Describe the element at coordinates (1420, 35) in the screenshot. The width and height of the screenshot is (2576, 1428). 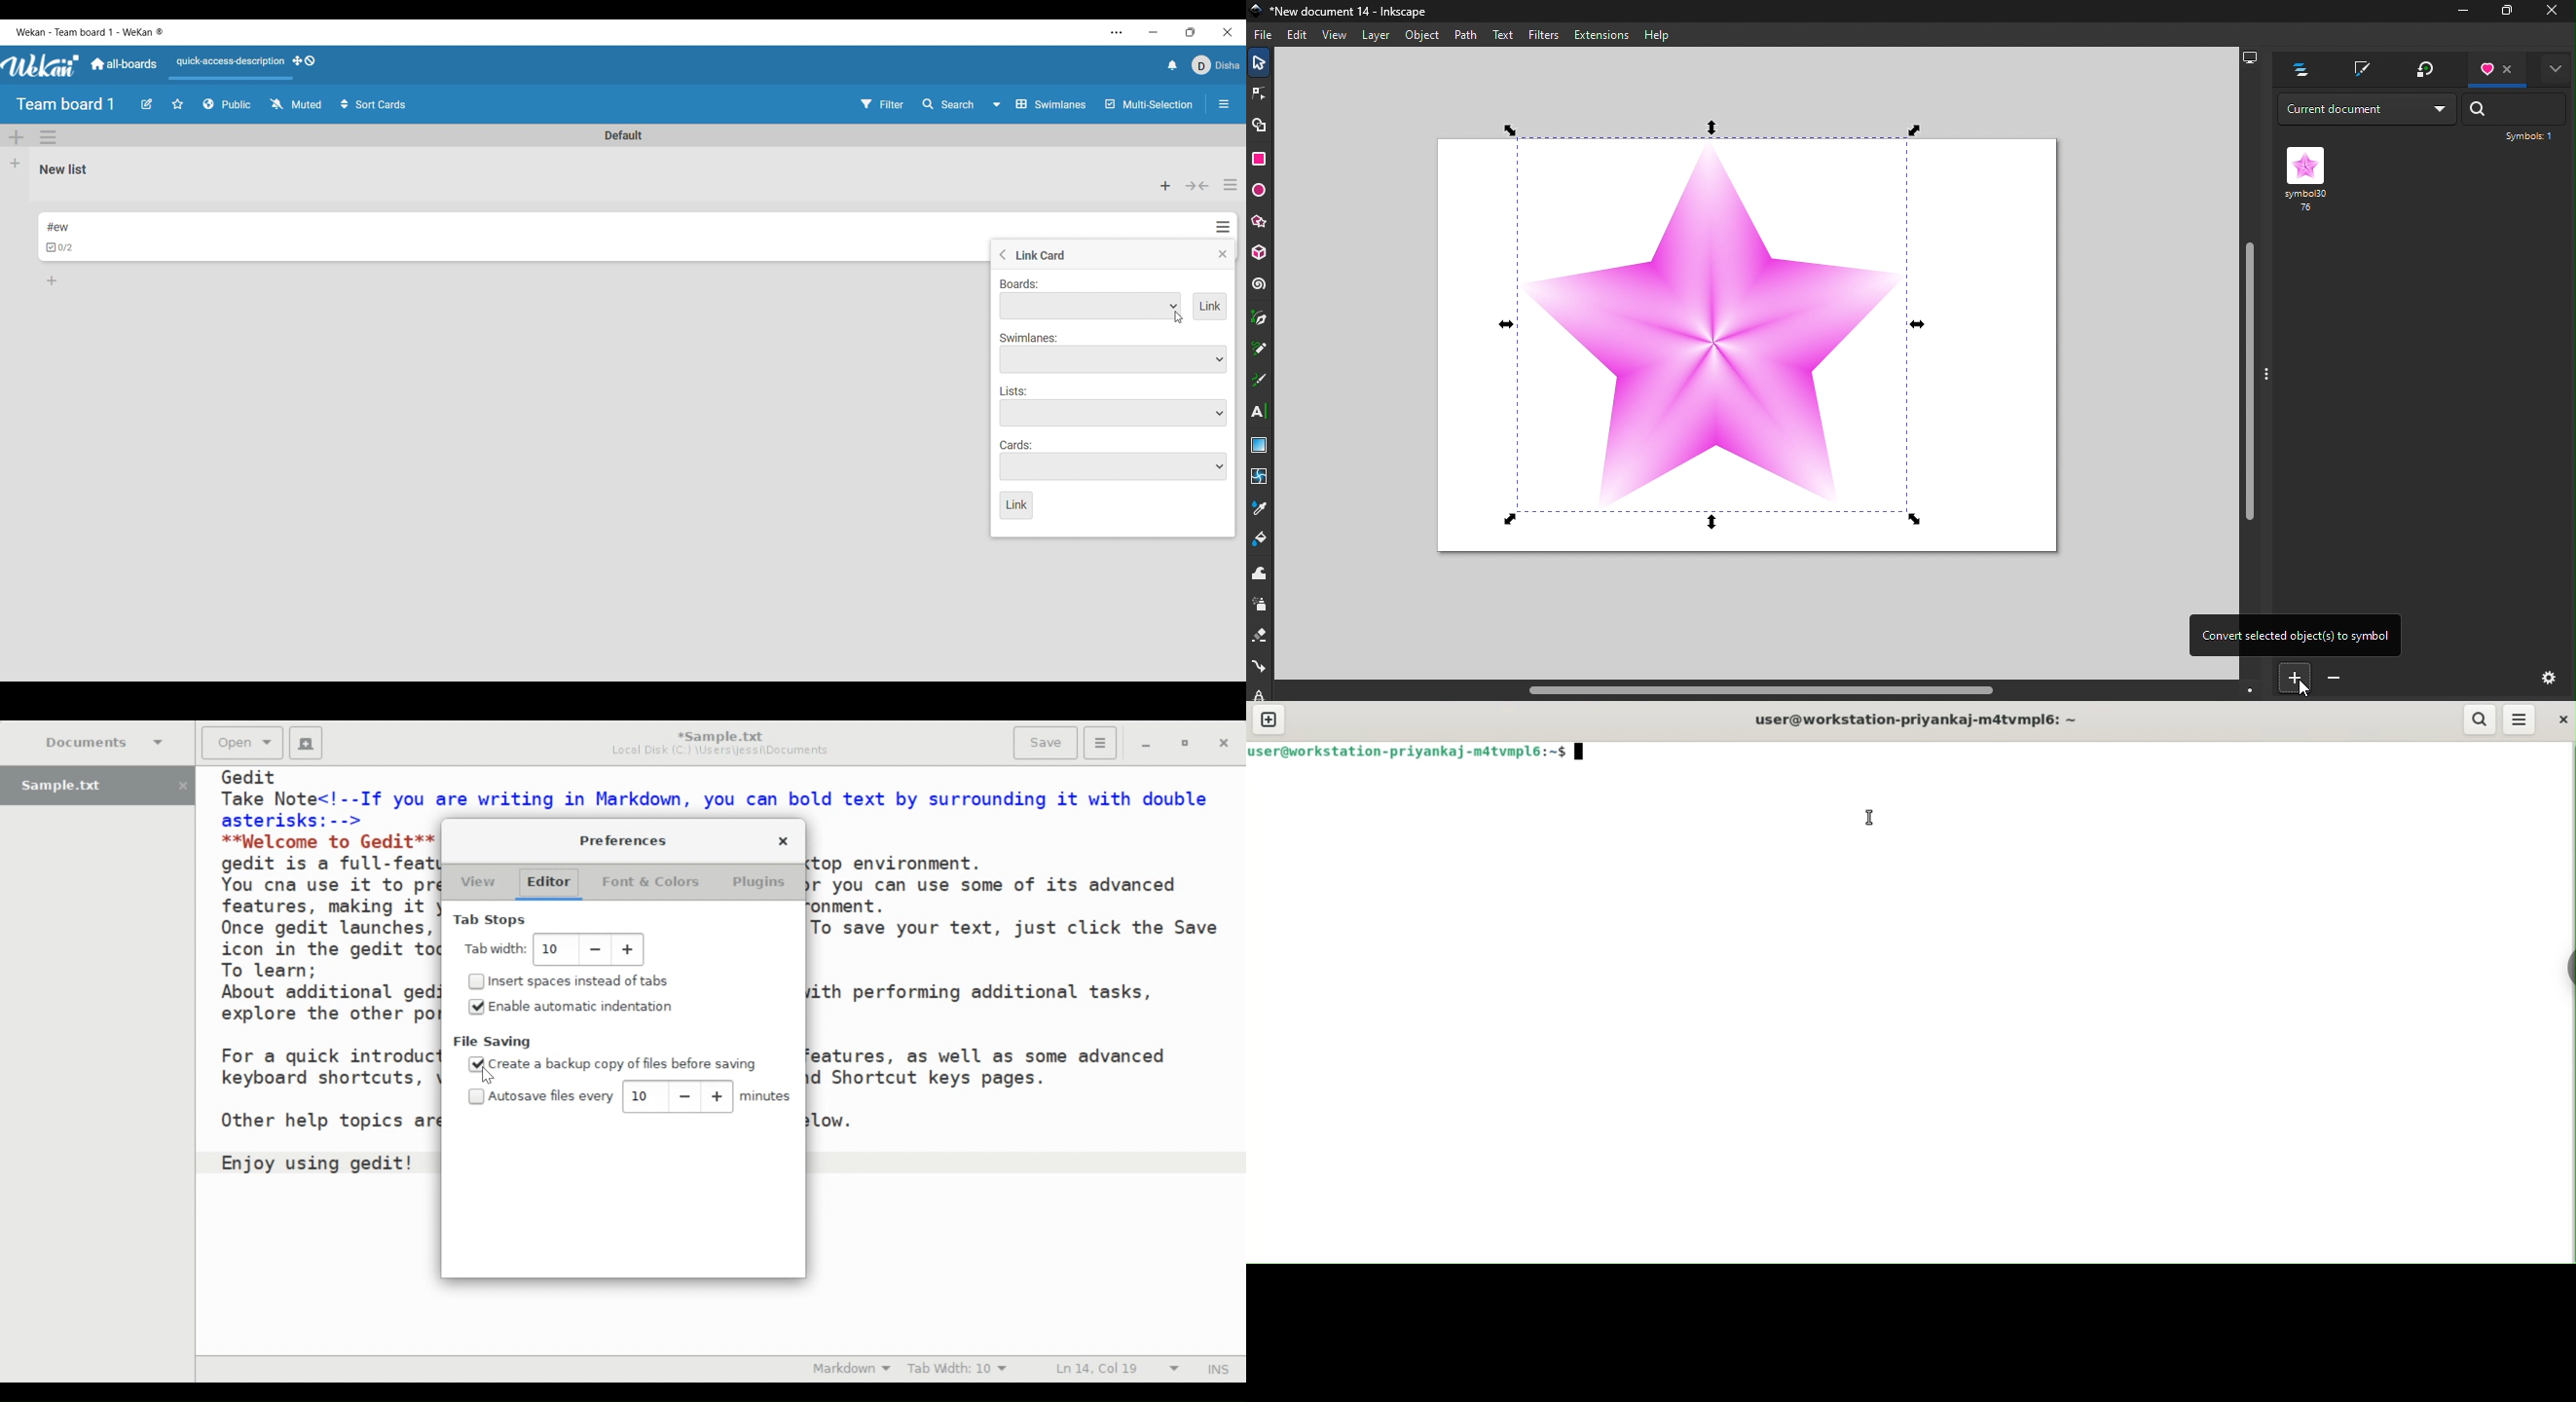
I see `Object` at that location.